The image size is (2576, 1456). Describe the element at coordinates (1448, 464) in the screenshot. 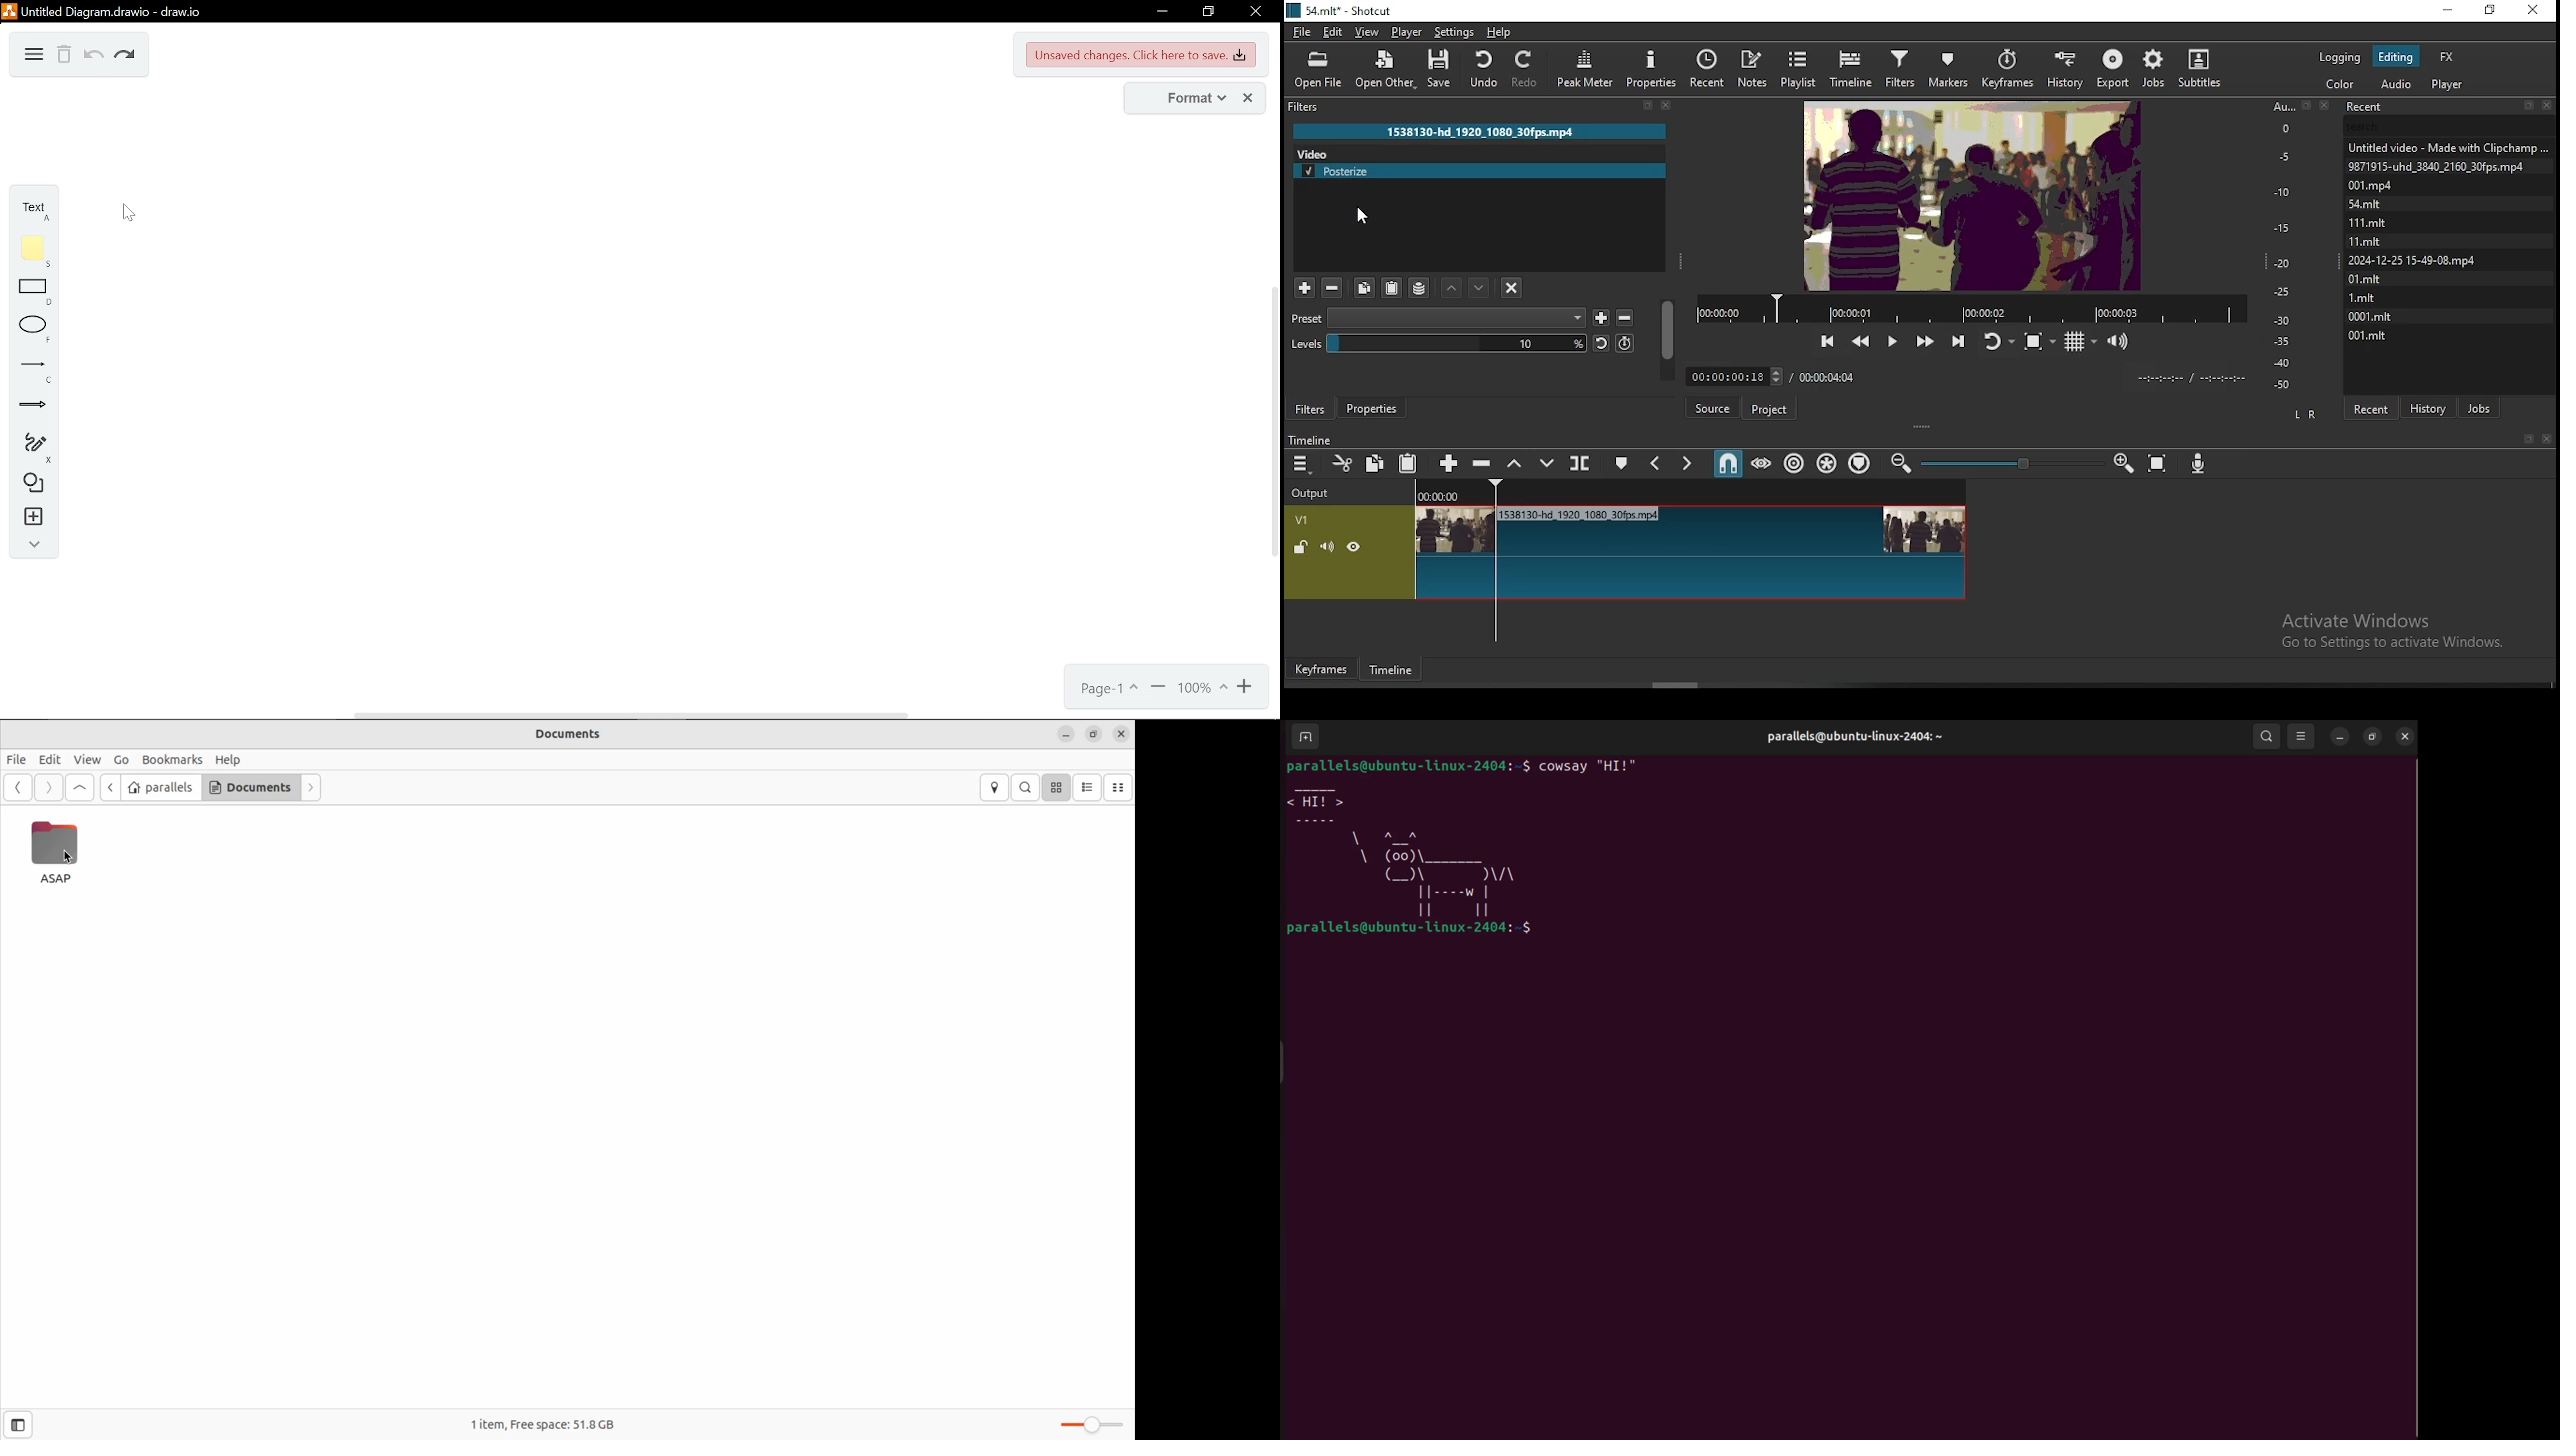

I see `append` at that location.